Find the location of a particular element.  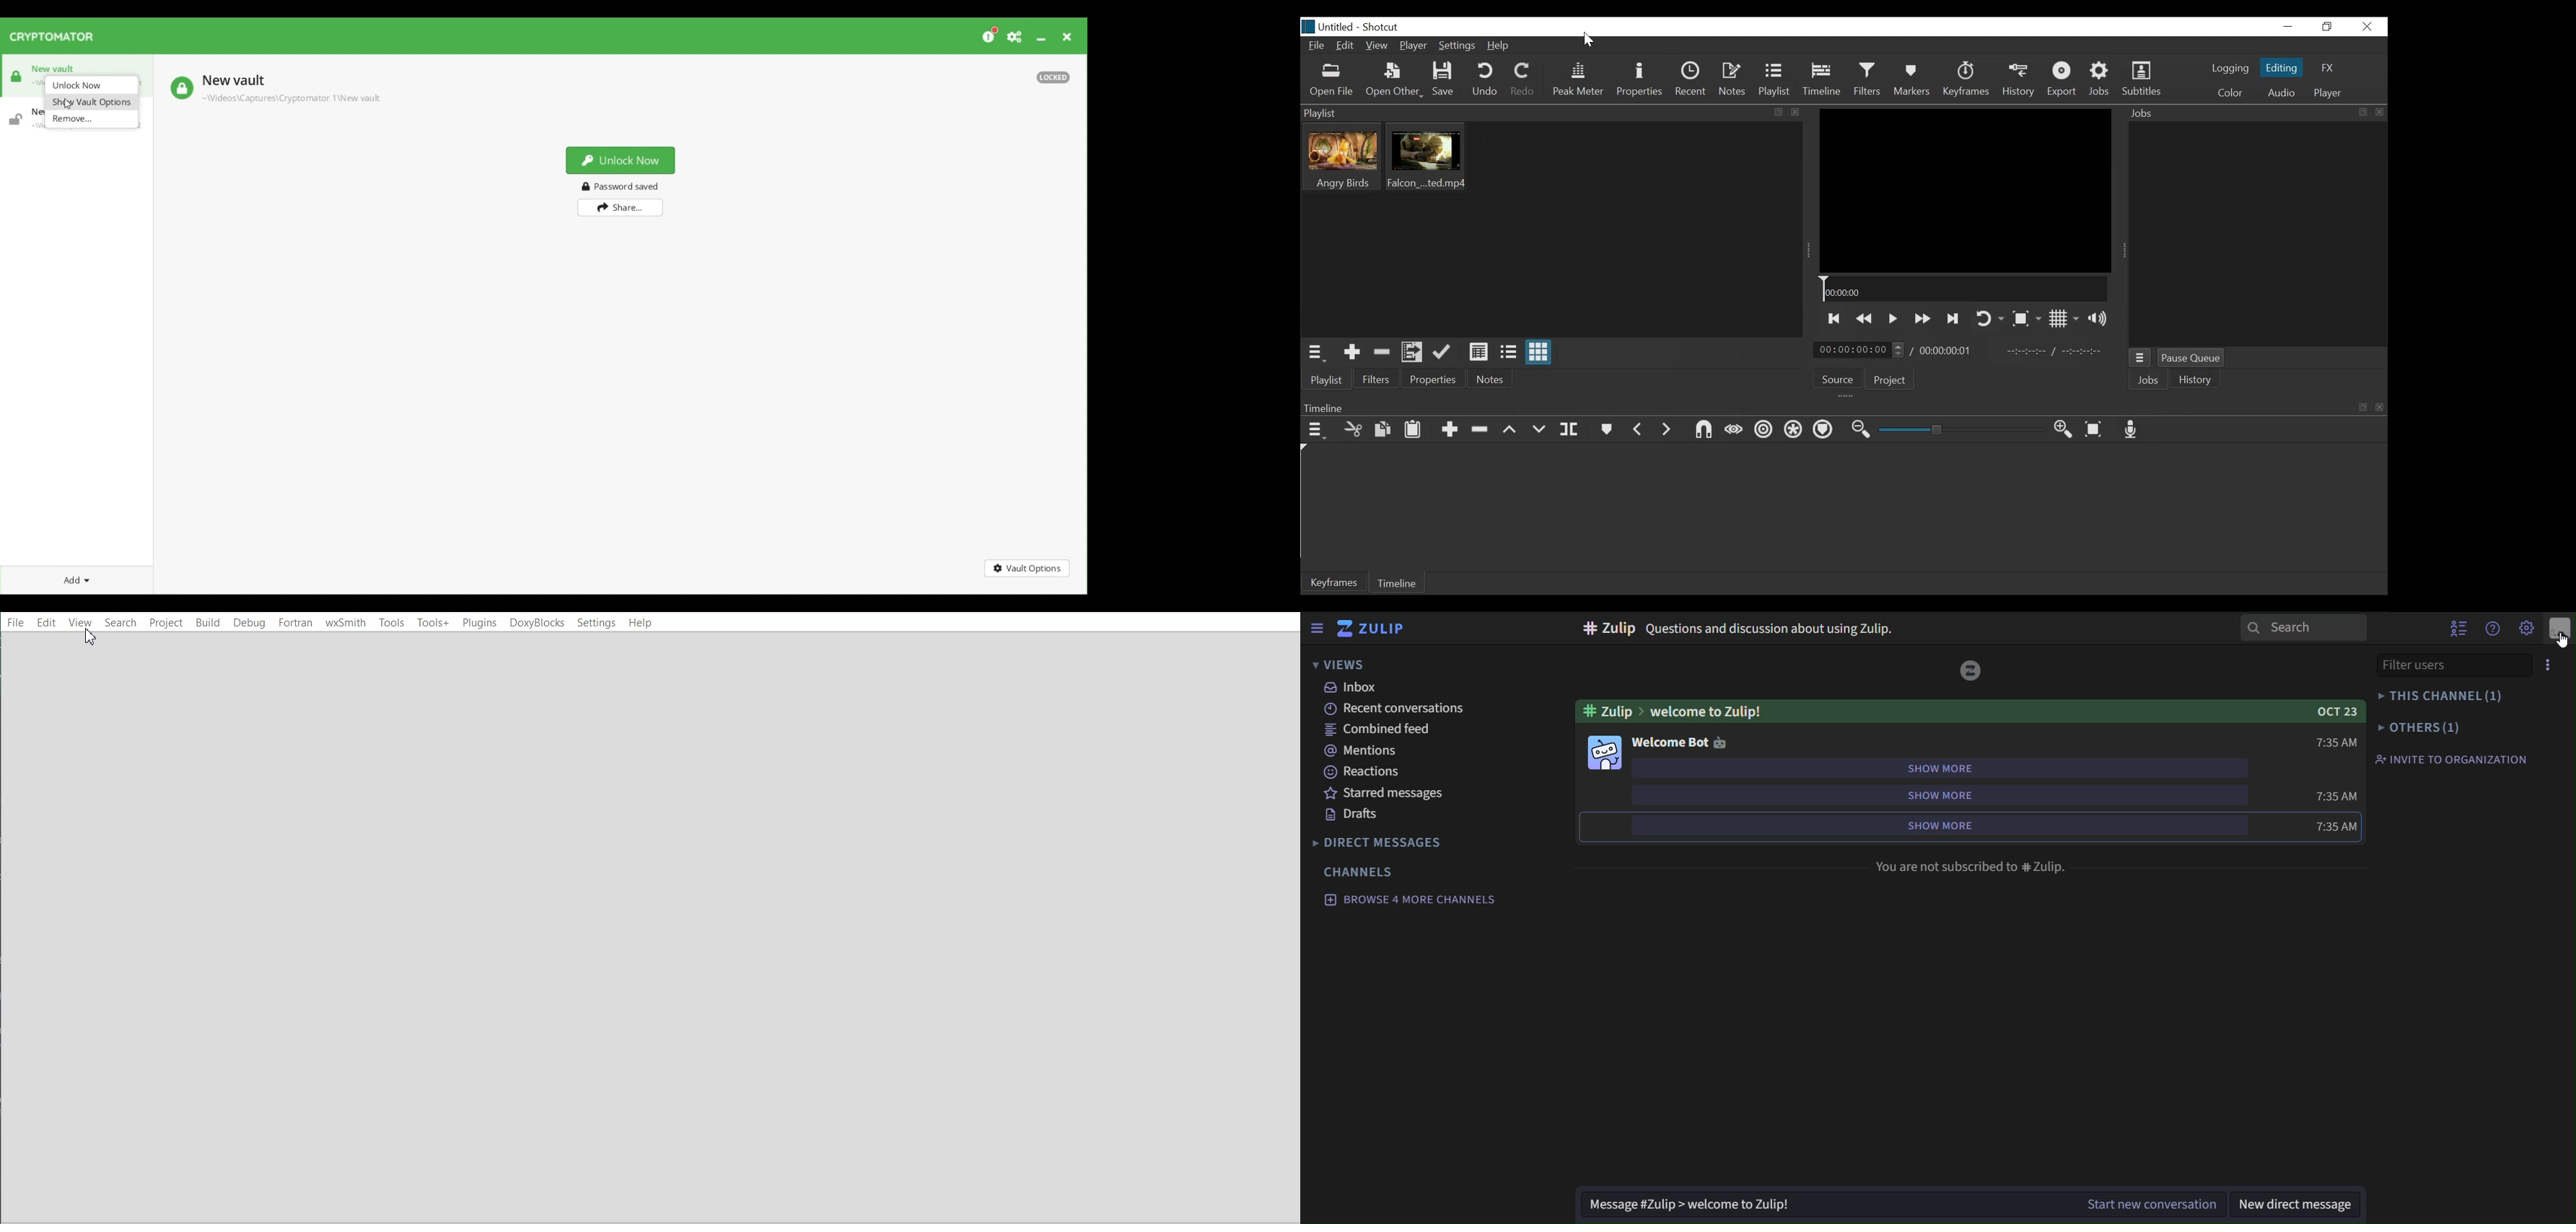

Toggle Zoom is located at coordinates (2026, 318).